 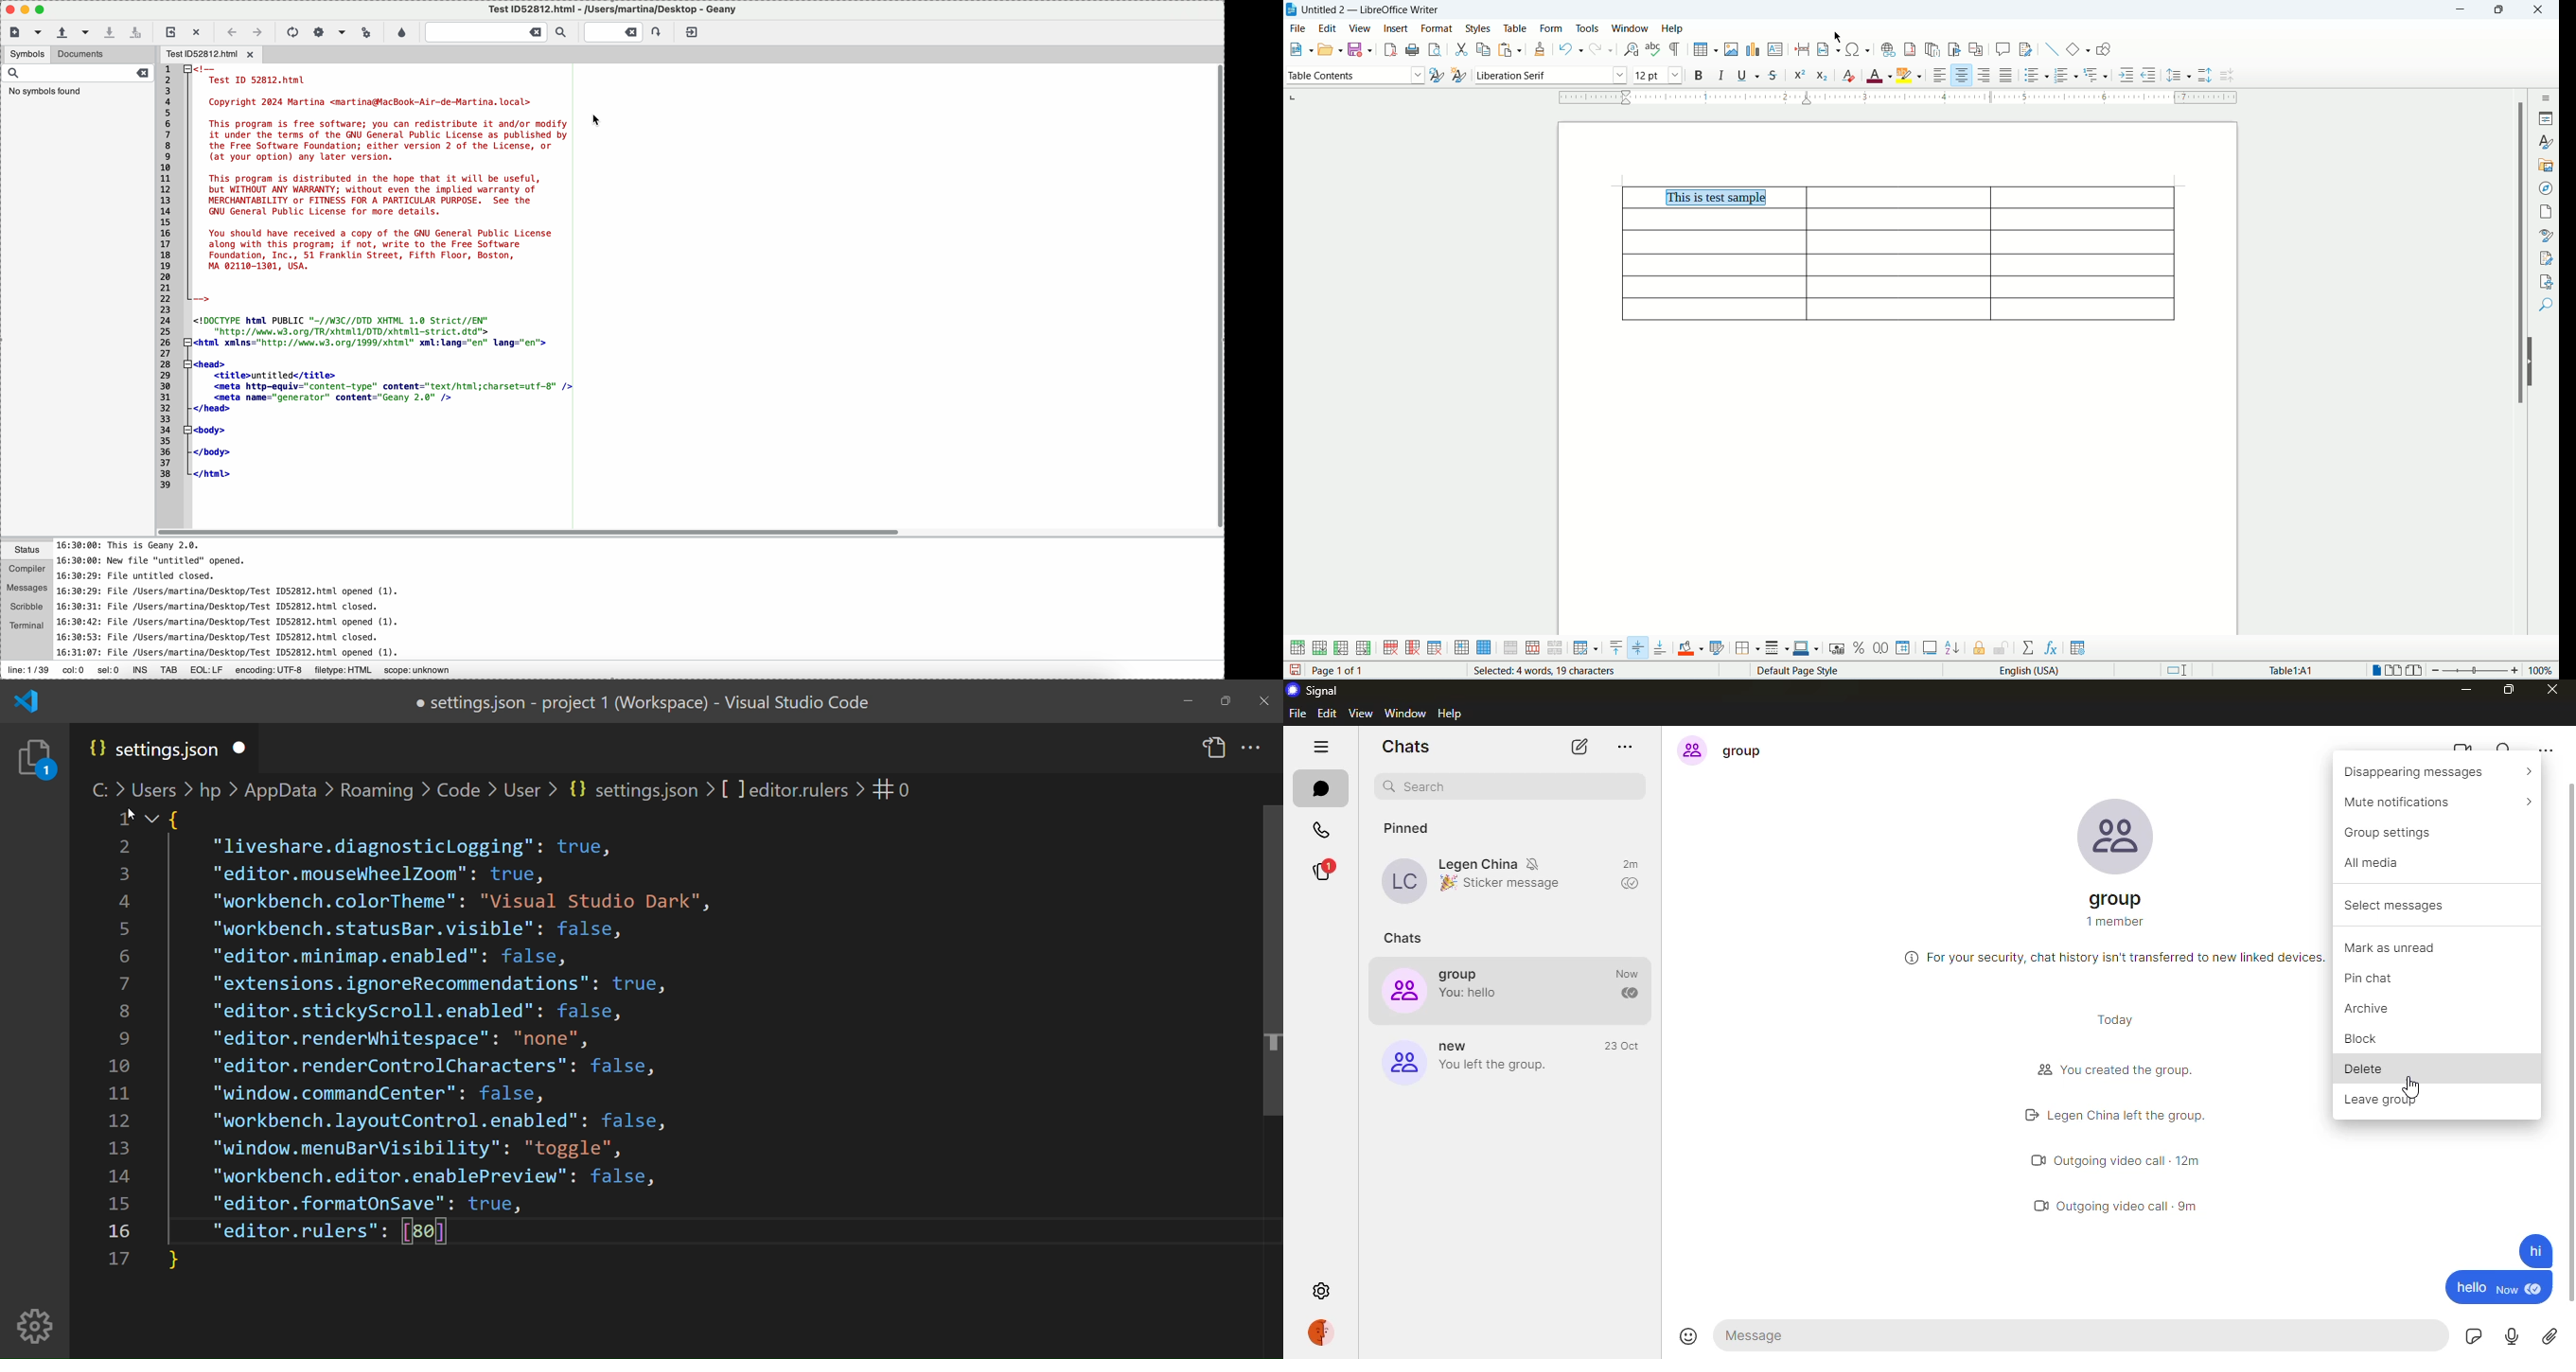 I want to click on new chat, so click(x=1578, y=748).